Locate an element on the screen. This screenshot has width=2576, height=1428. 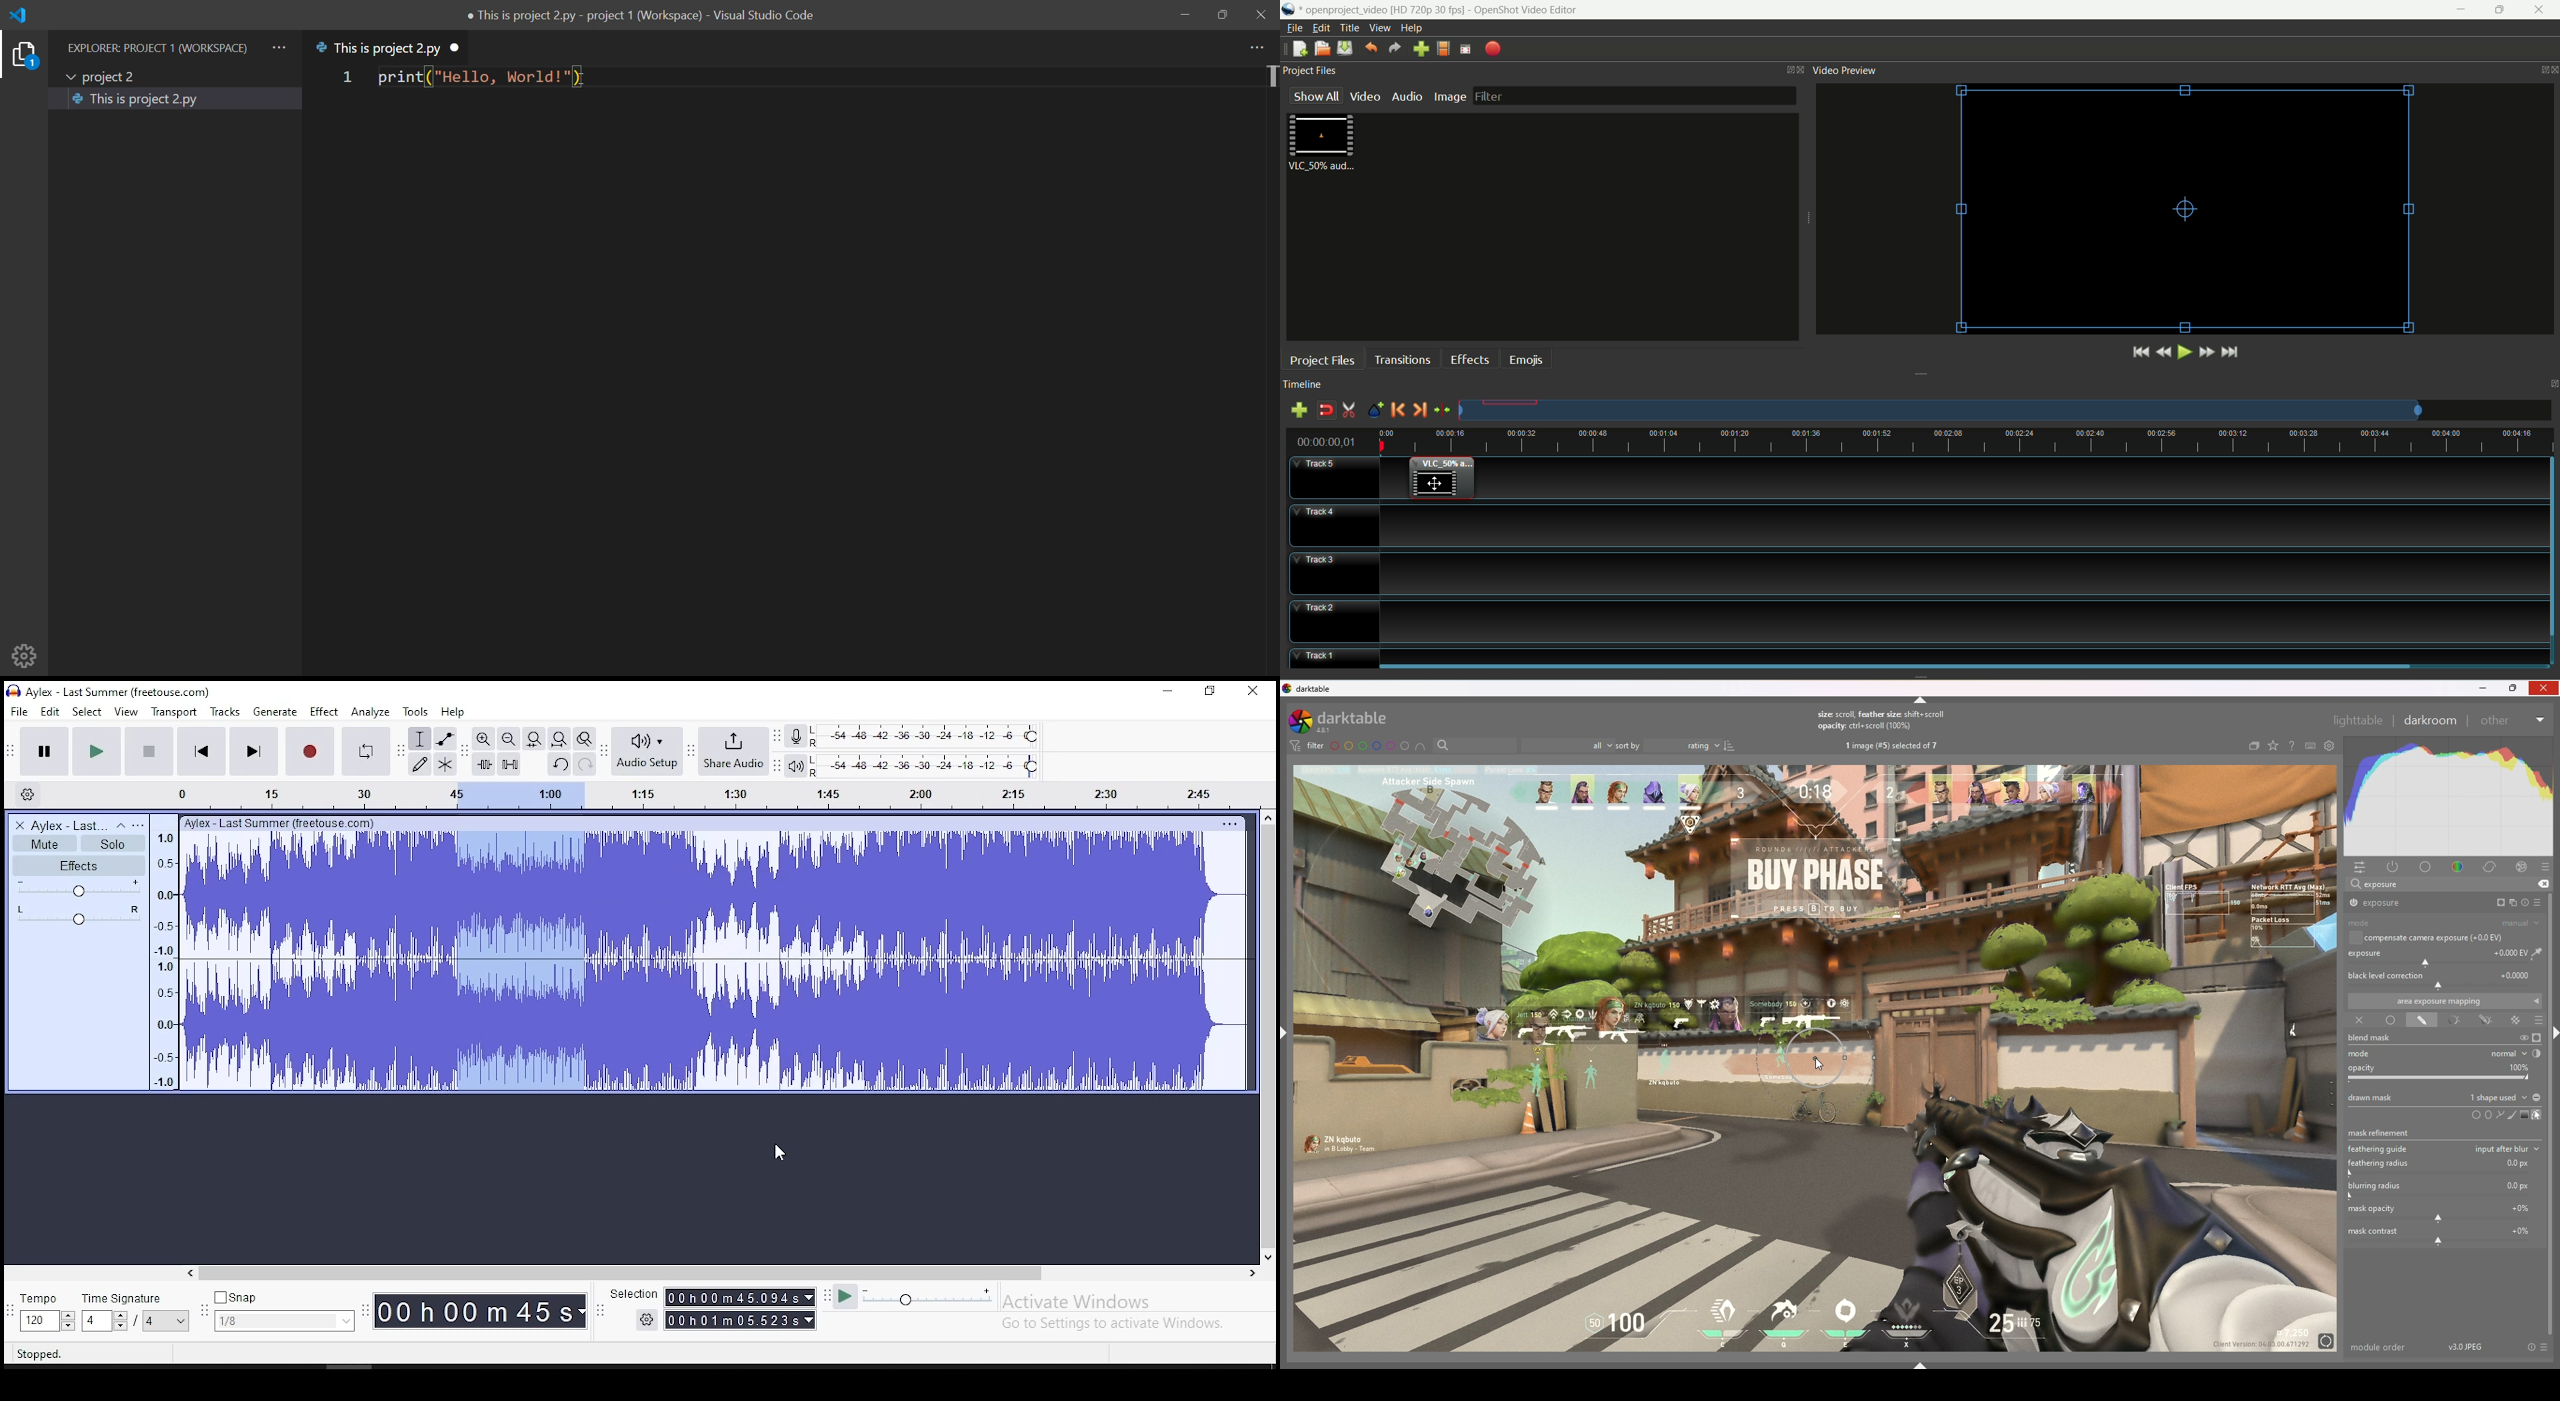
pan is located at coordinates (77, 915).